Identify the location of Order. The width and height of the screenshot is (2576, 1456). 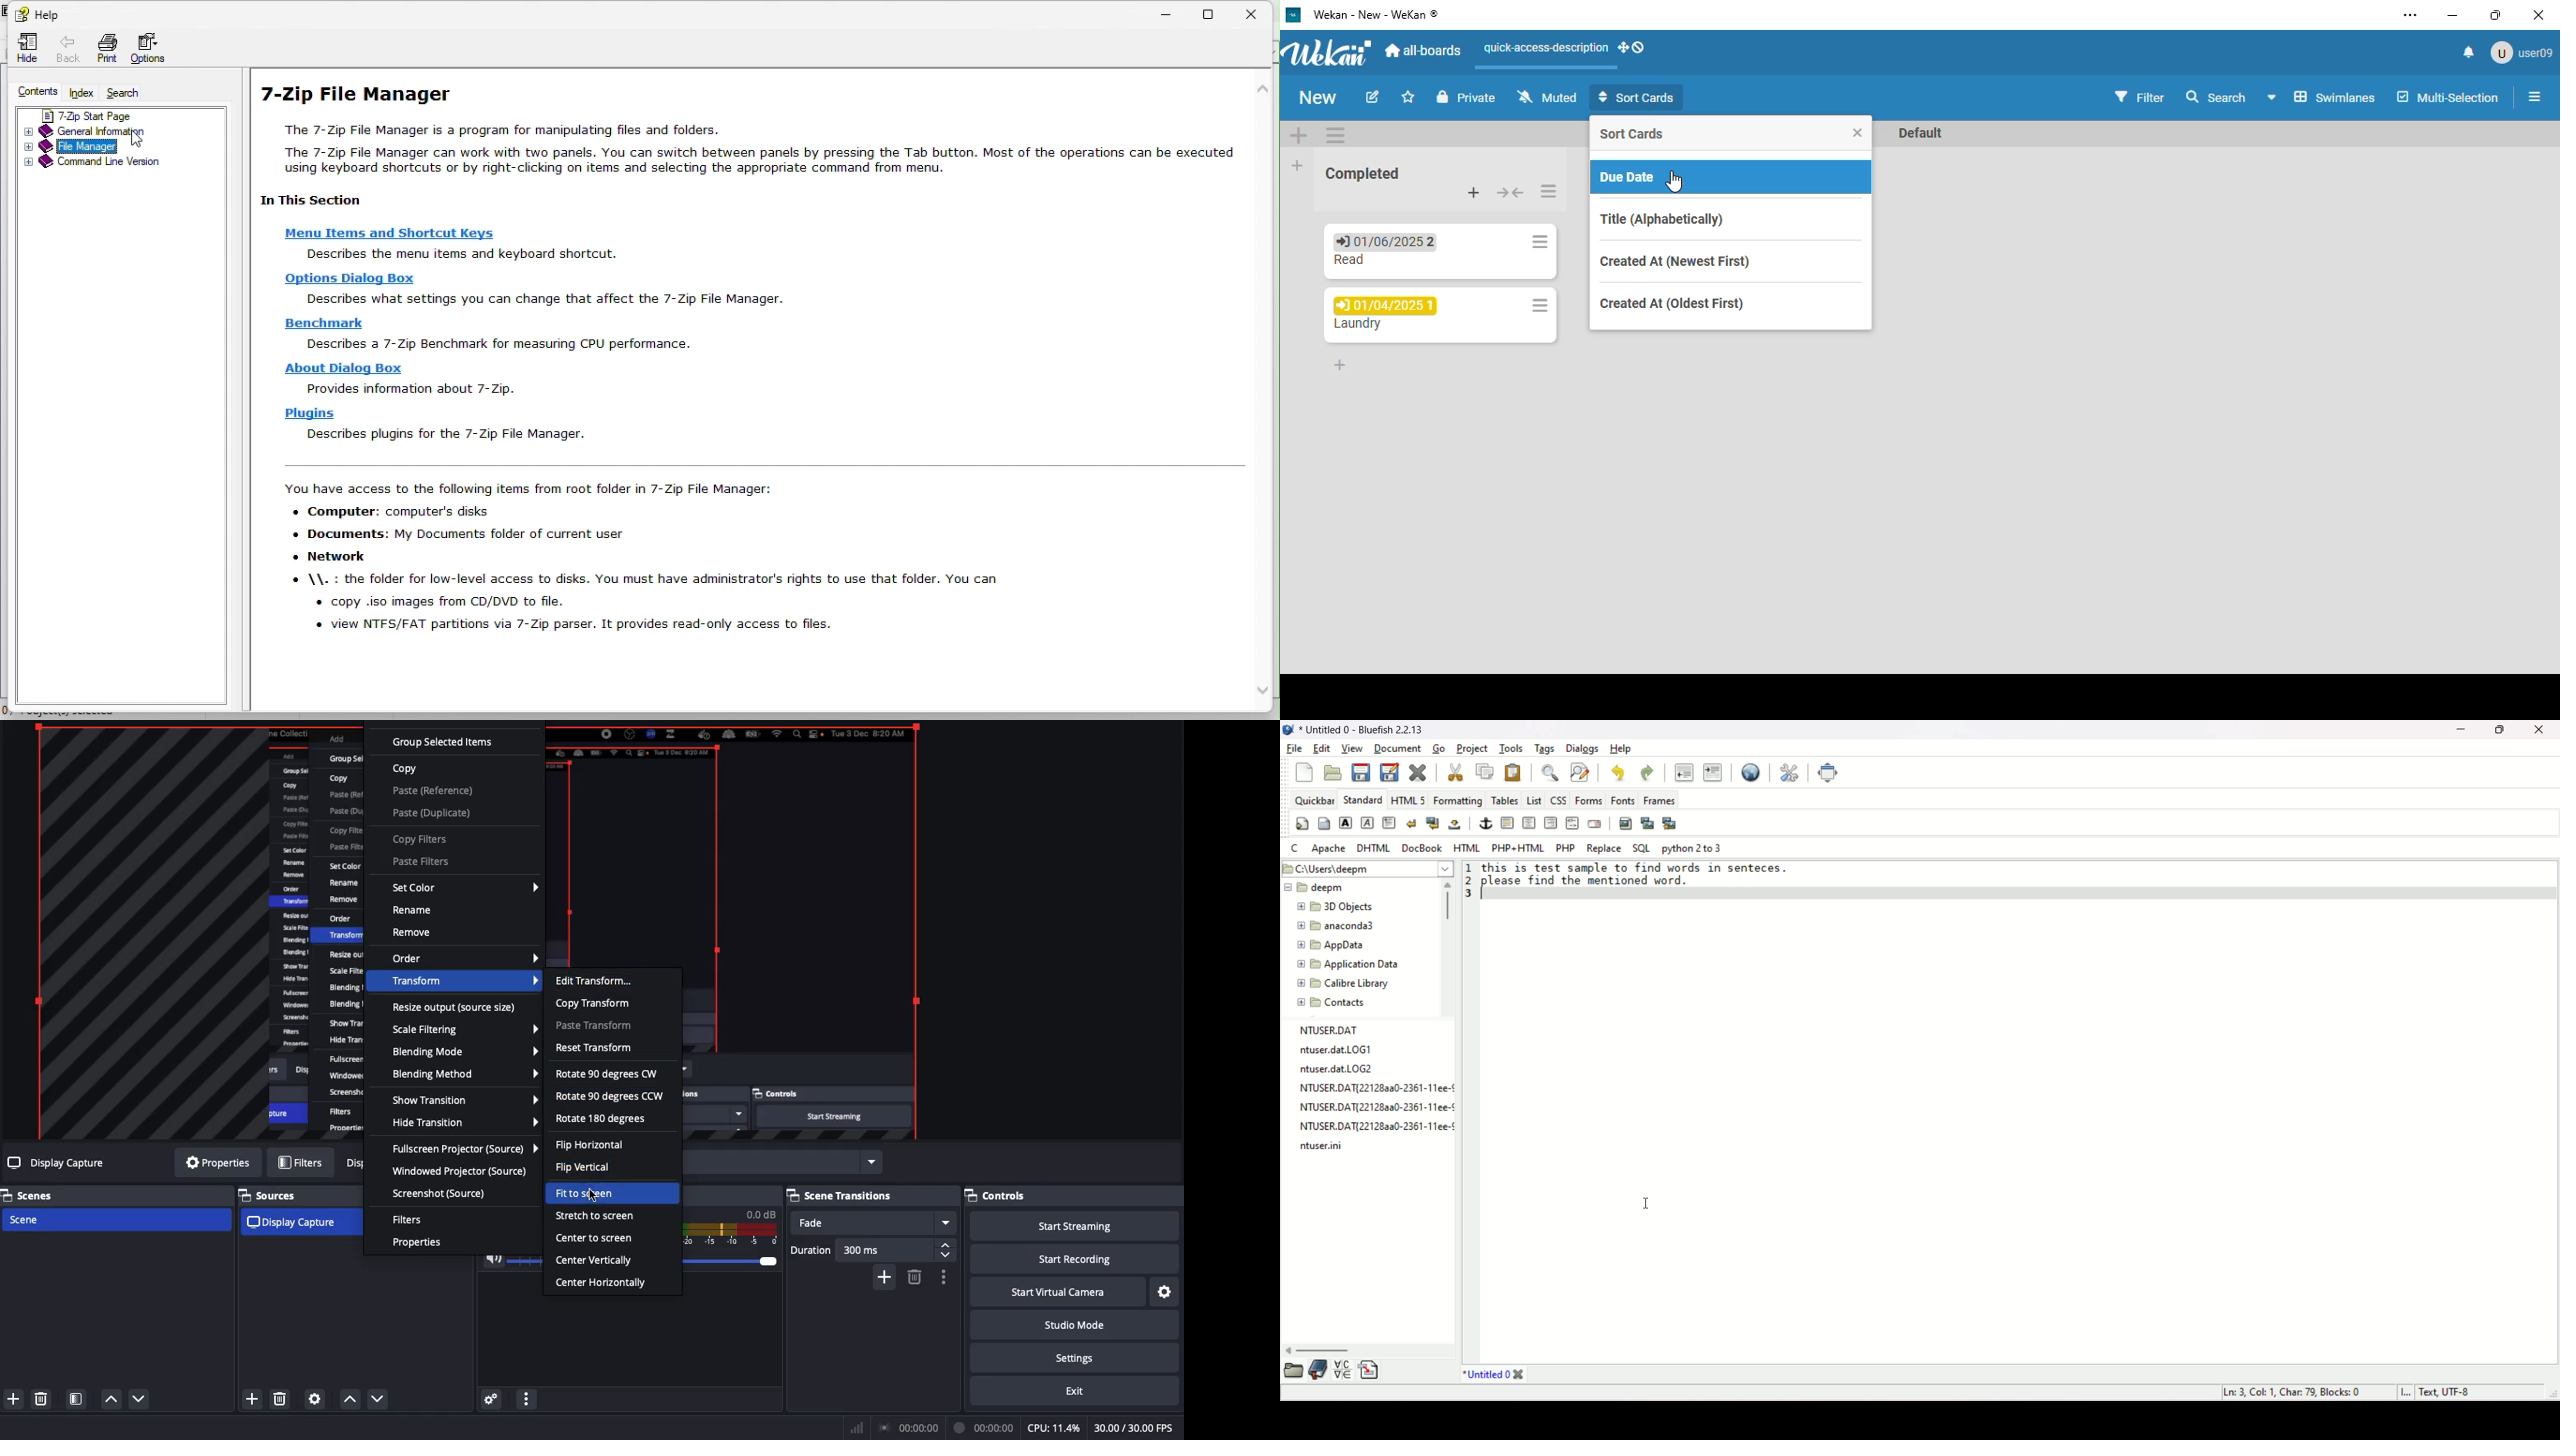
(465, 959).